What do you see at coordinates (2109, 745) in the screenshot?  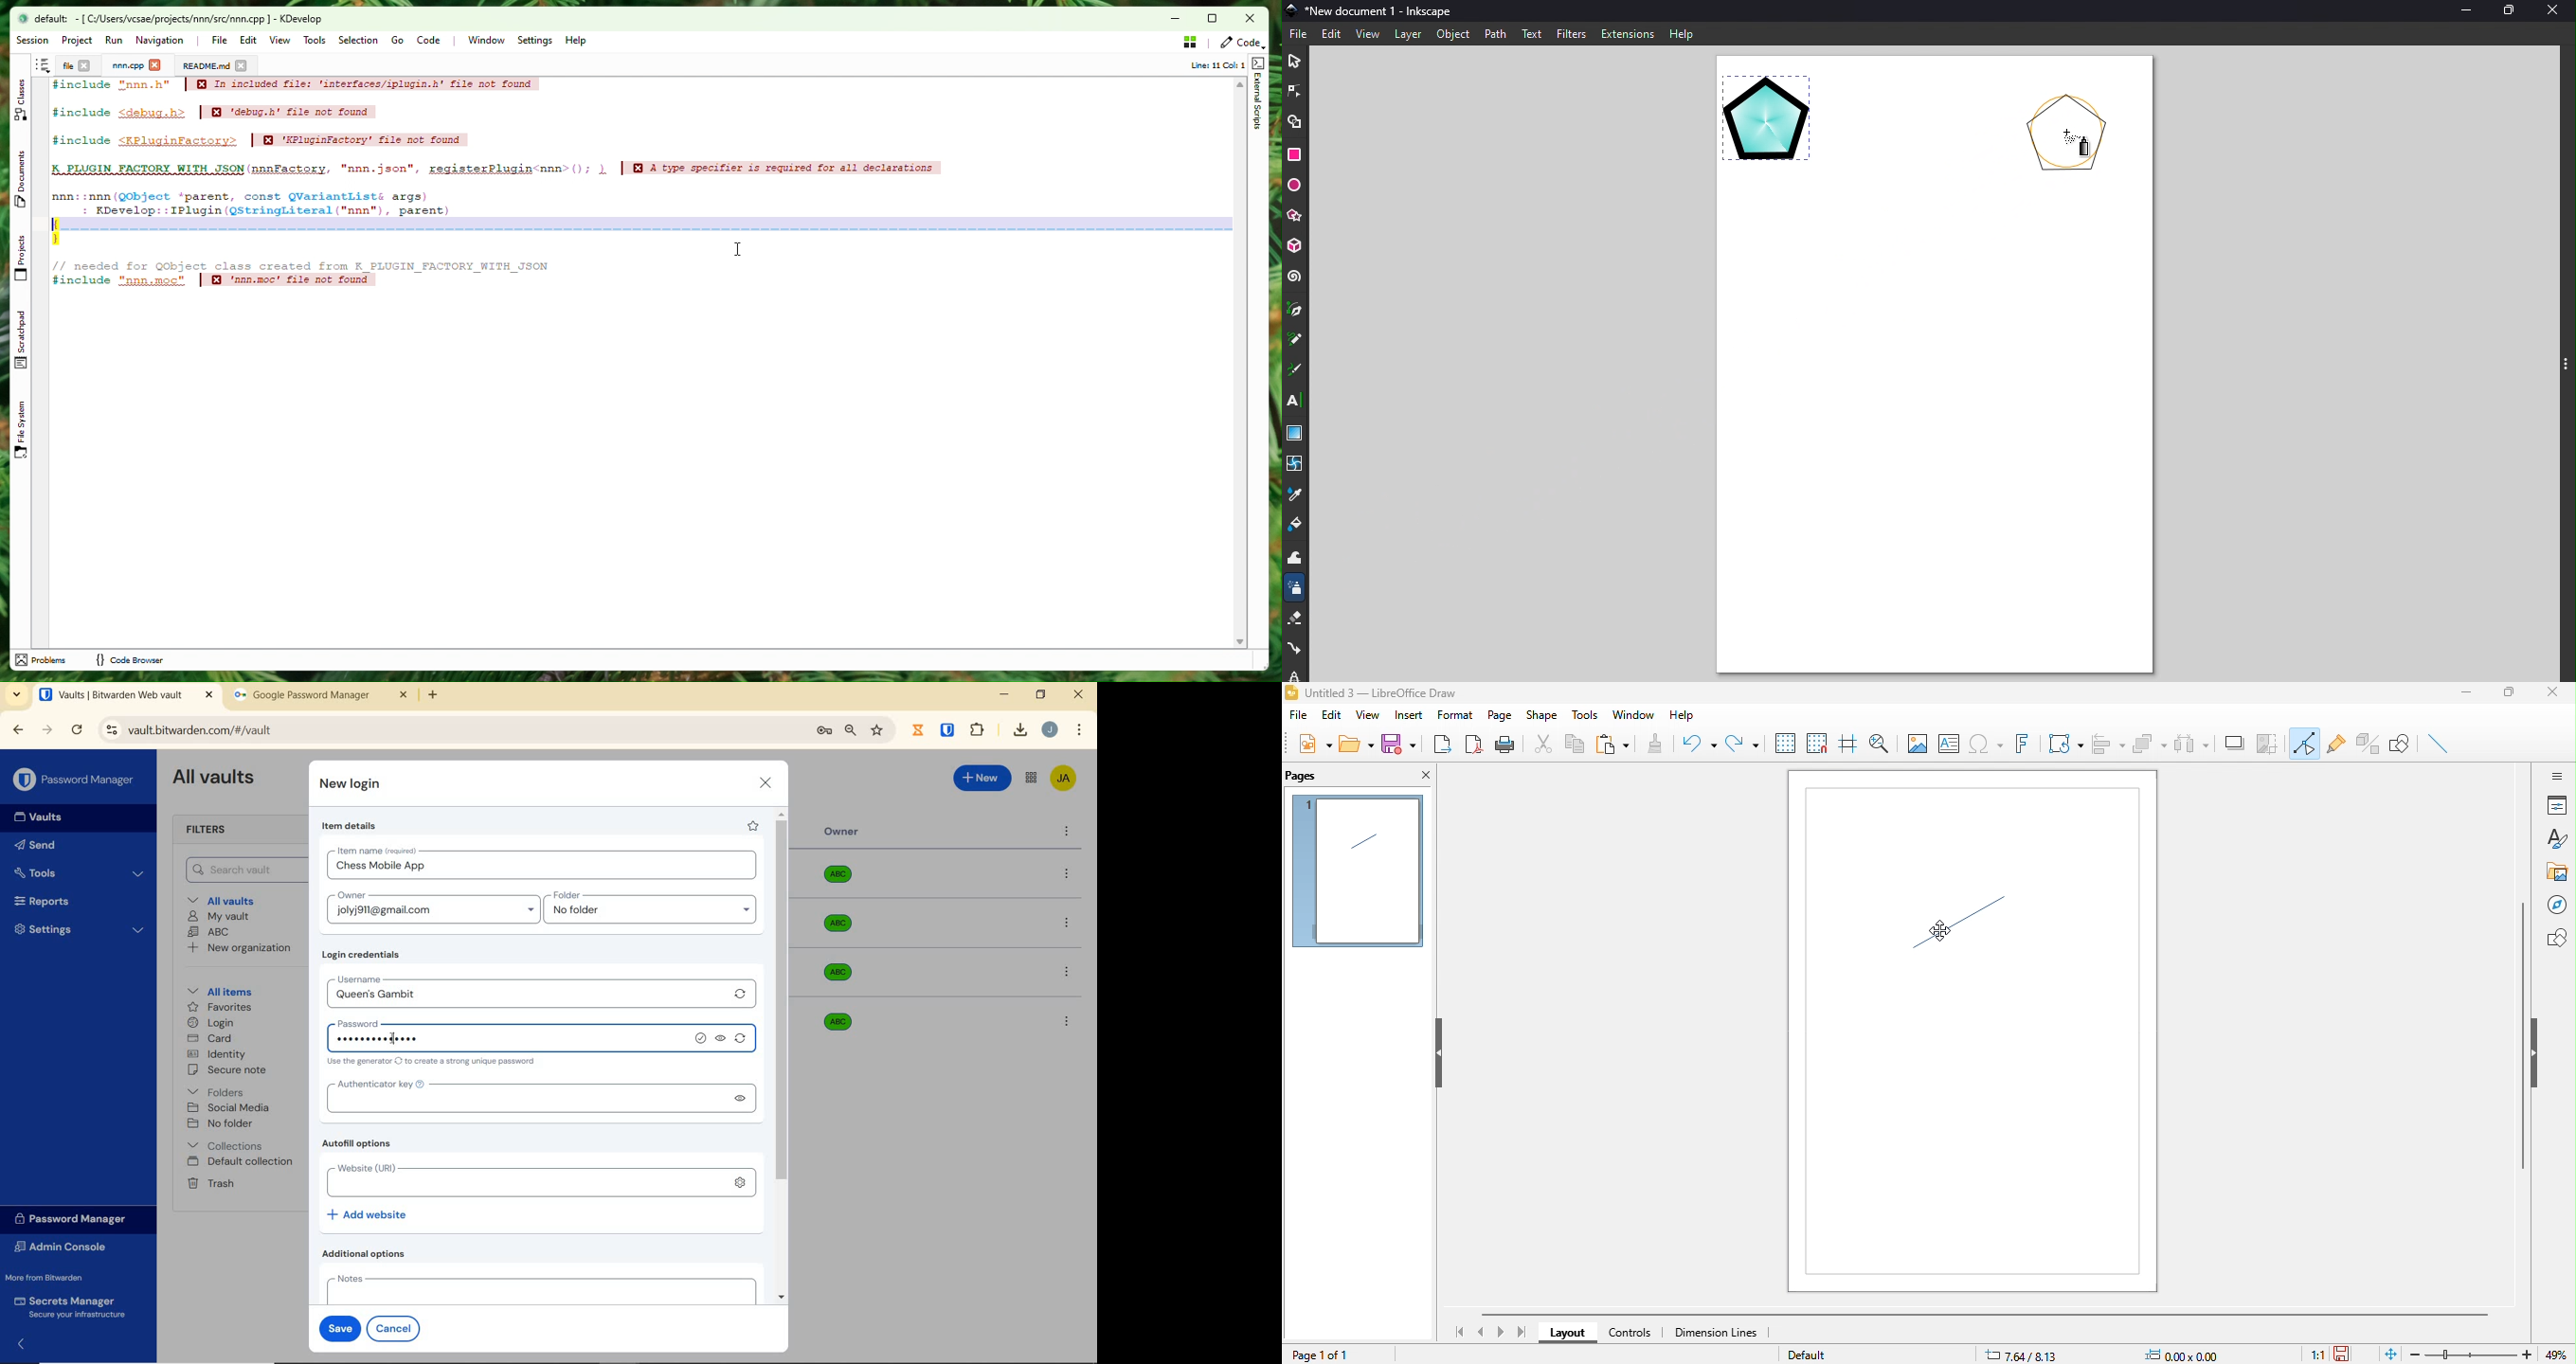 I see `align object` at bounding box center [2109, 745].